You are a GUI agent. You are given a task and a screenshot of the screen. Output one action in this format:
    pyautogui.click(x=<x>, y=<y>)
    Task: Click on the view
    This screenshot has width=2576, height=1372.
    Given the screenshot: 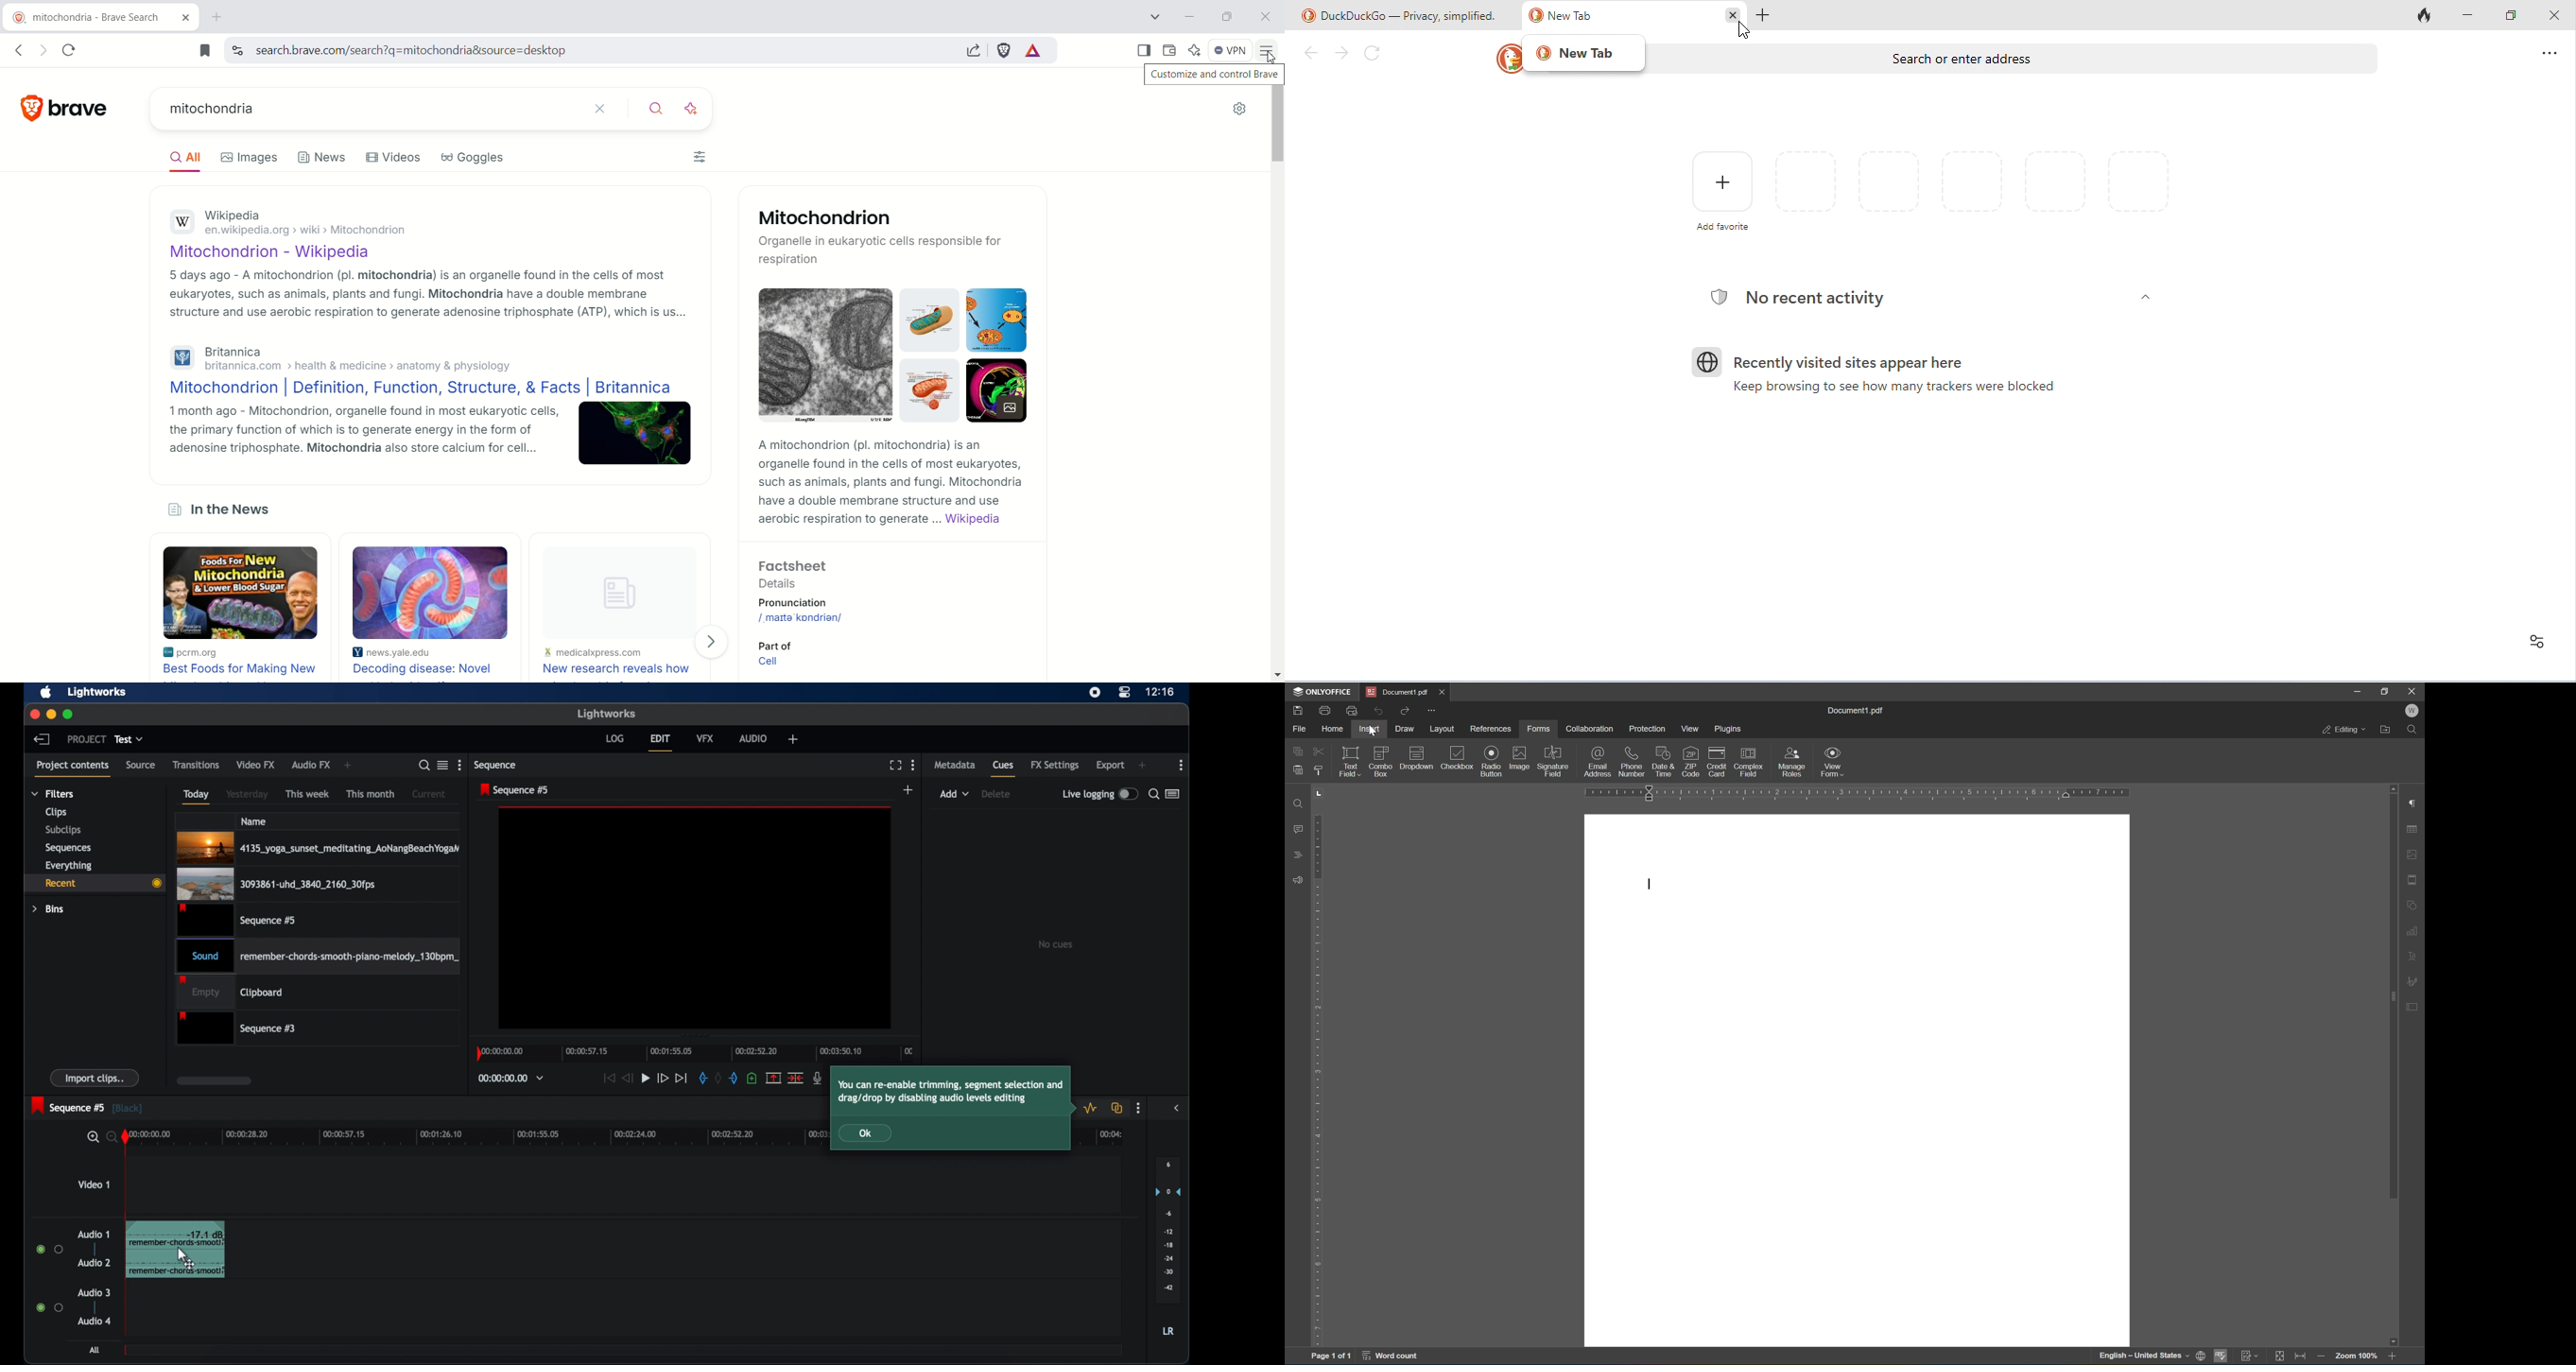 What is the action you would take?
    pyautogui.click(x=1689, y=728)
    